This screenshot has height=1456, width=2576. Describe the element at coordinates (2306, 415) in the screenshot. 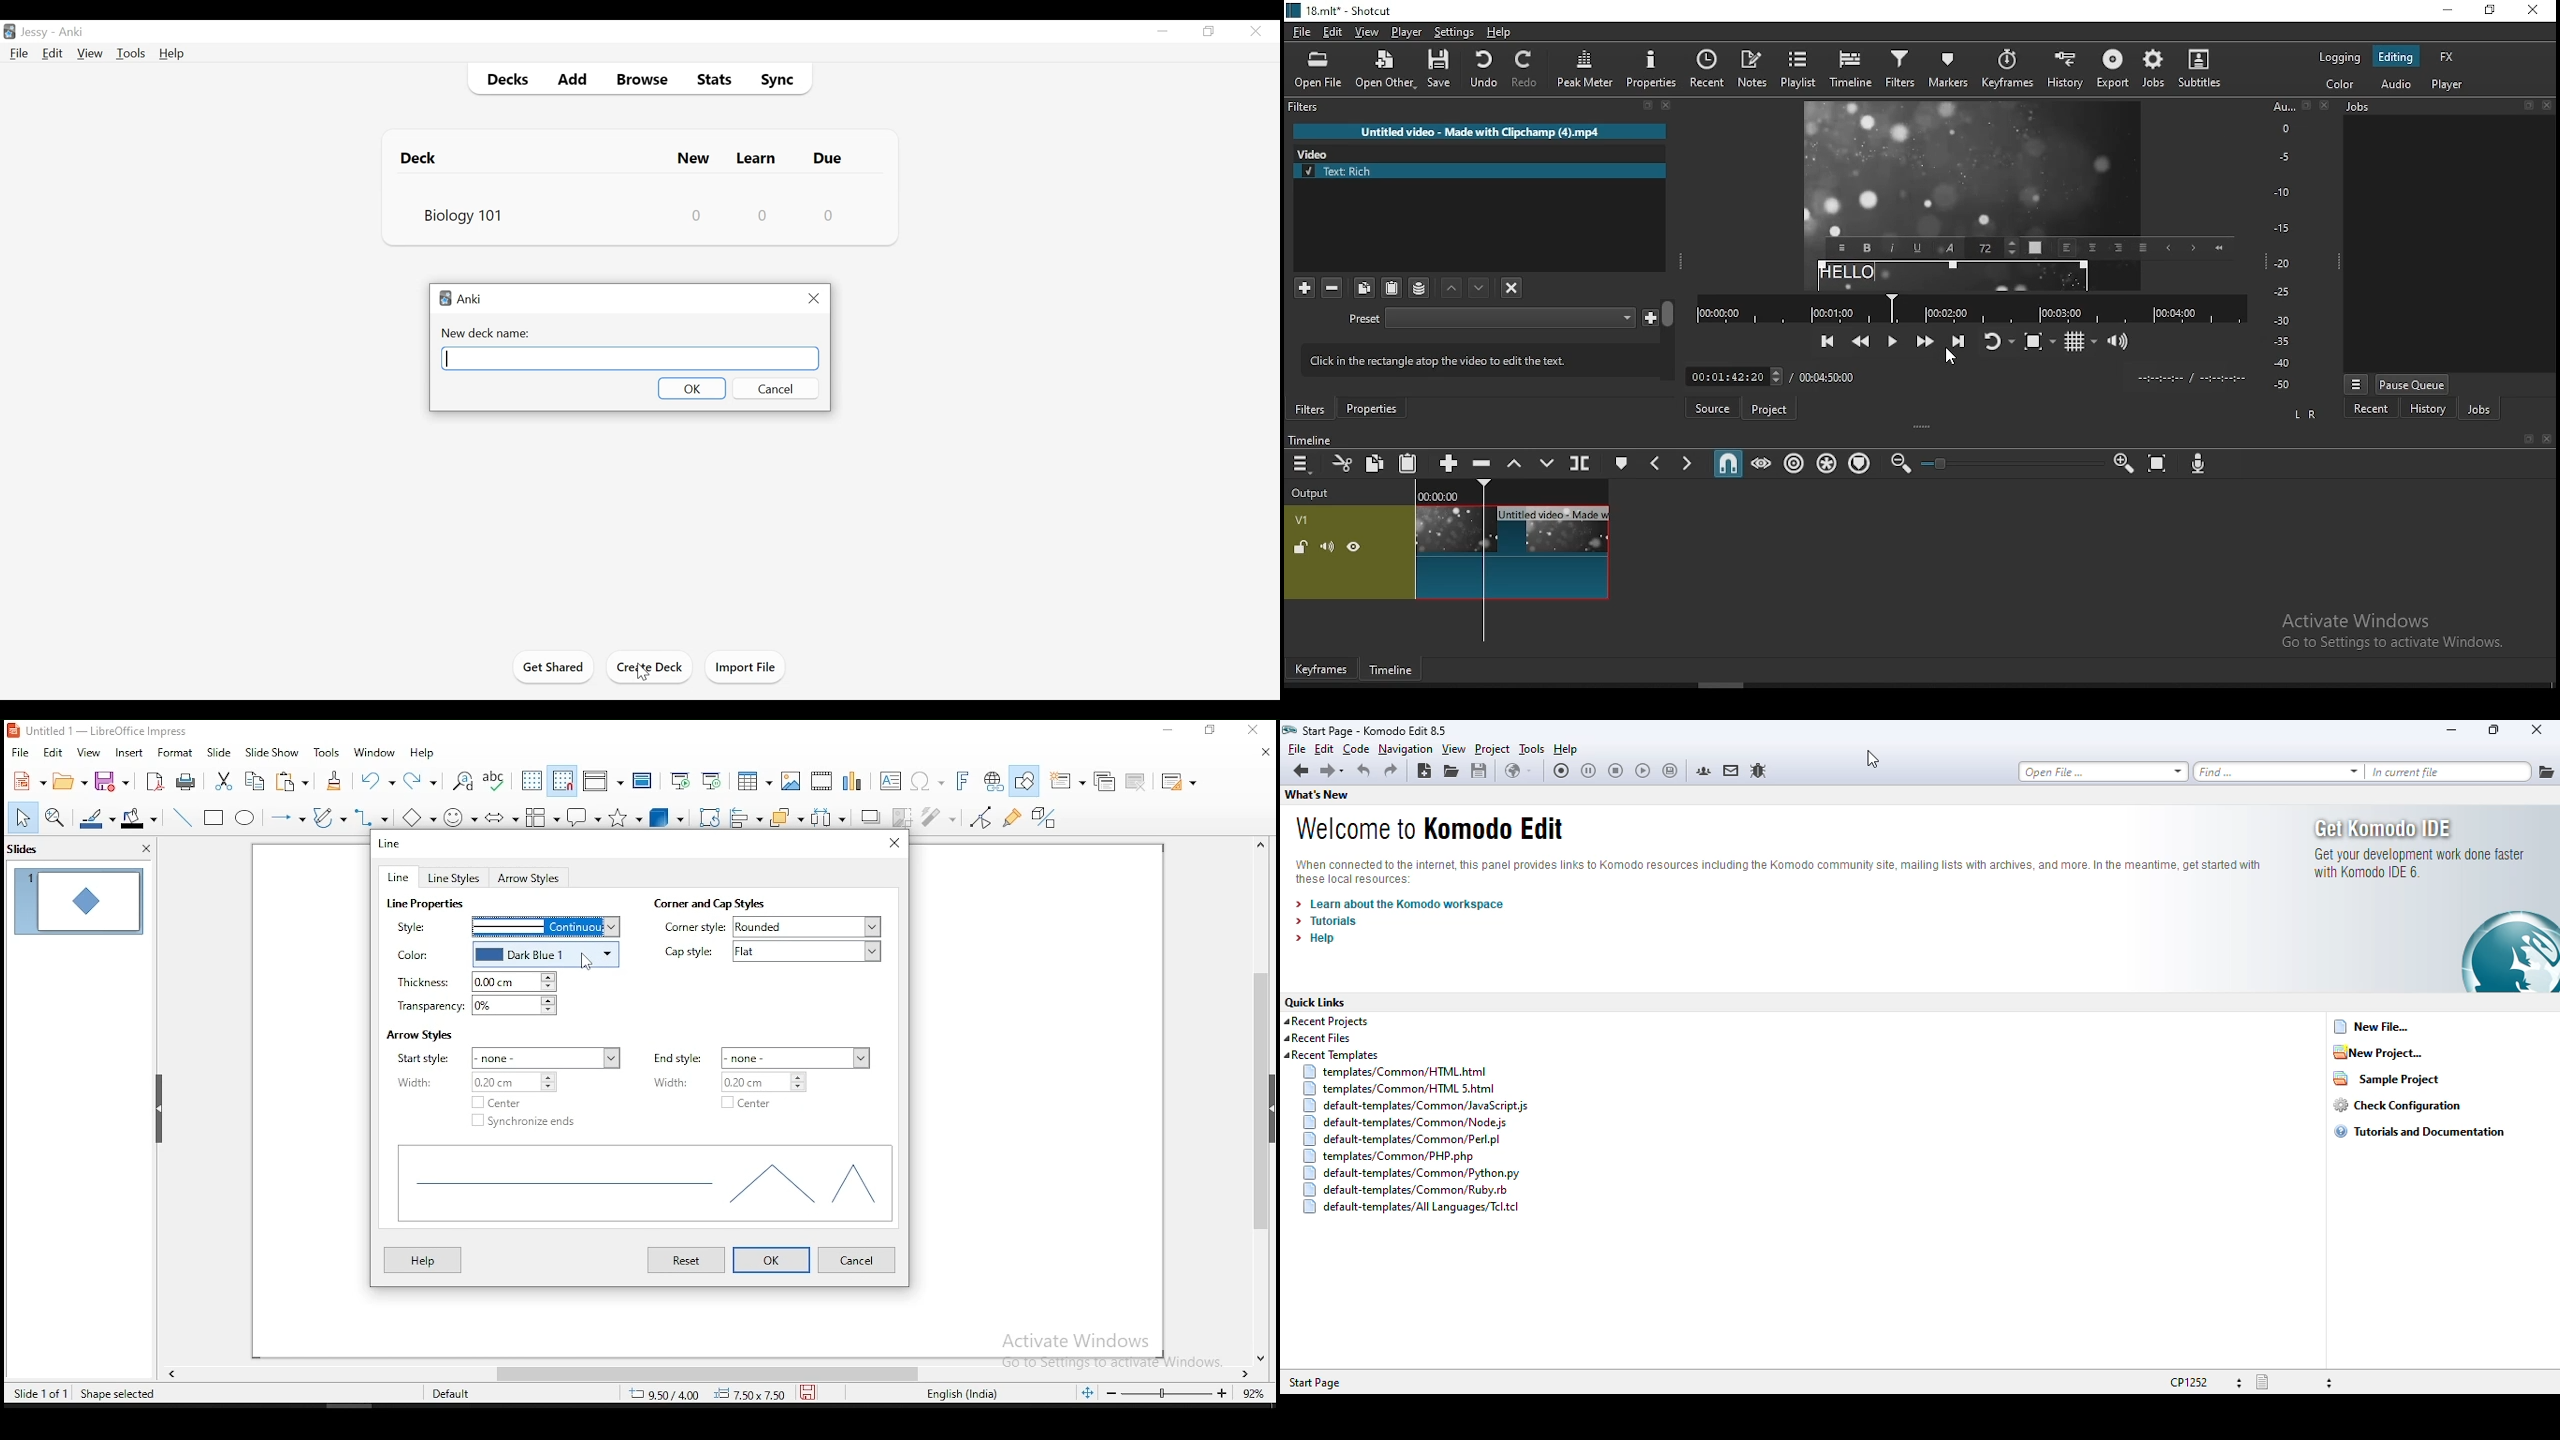

I see `L R` at that location.